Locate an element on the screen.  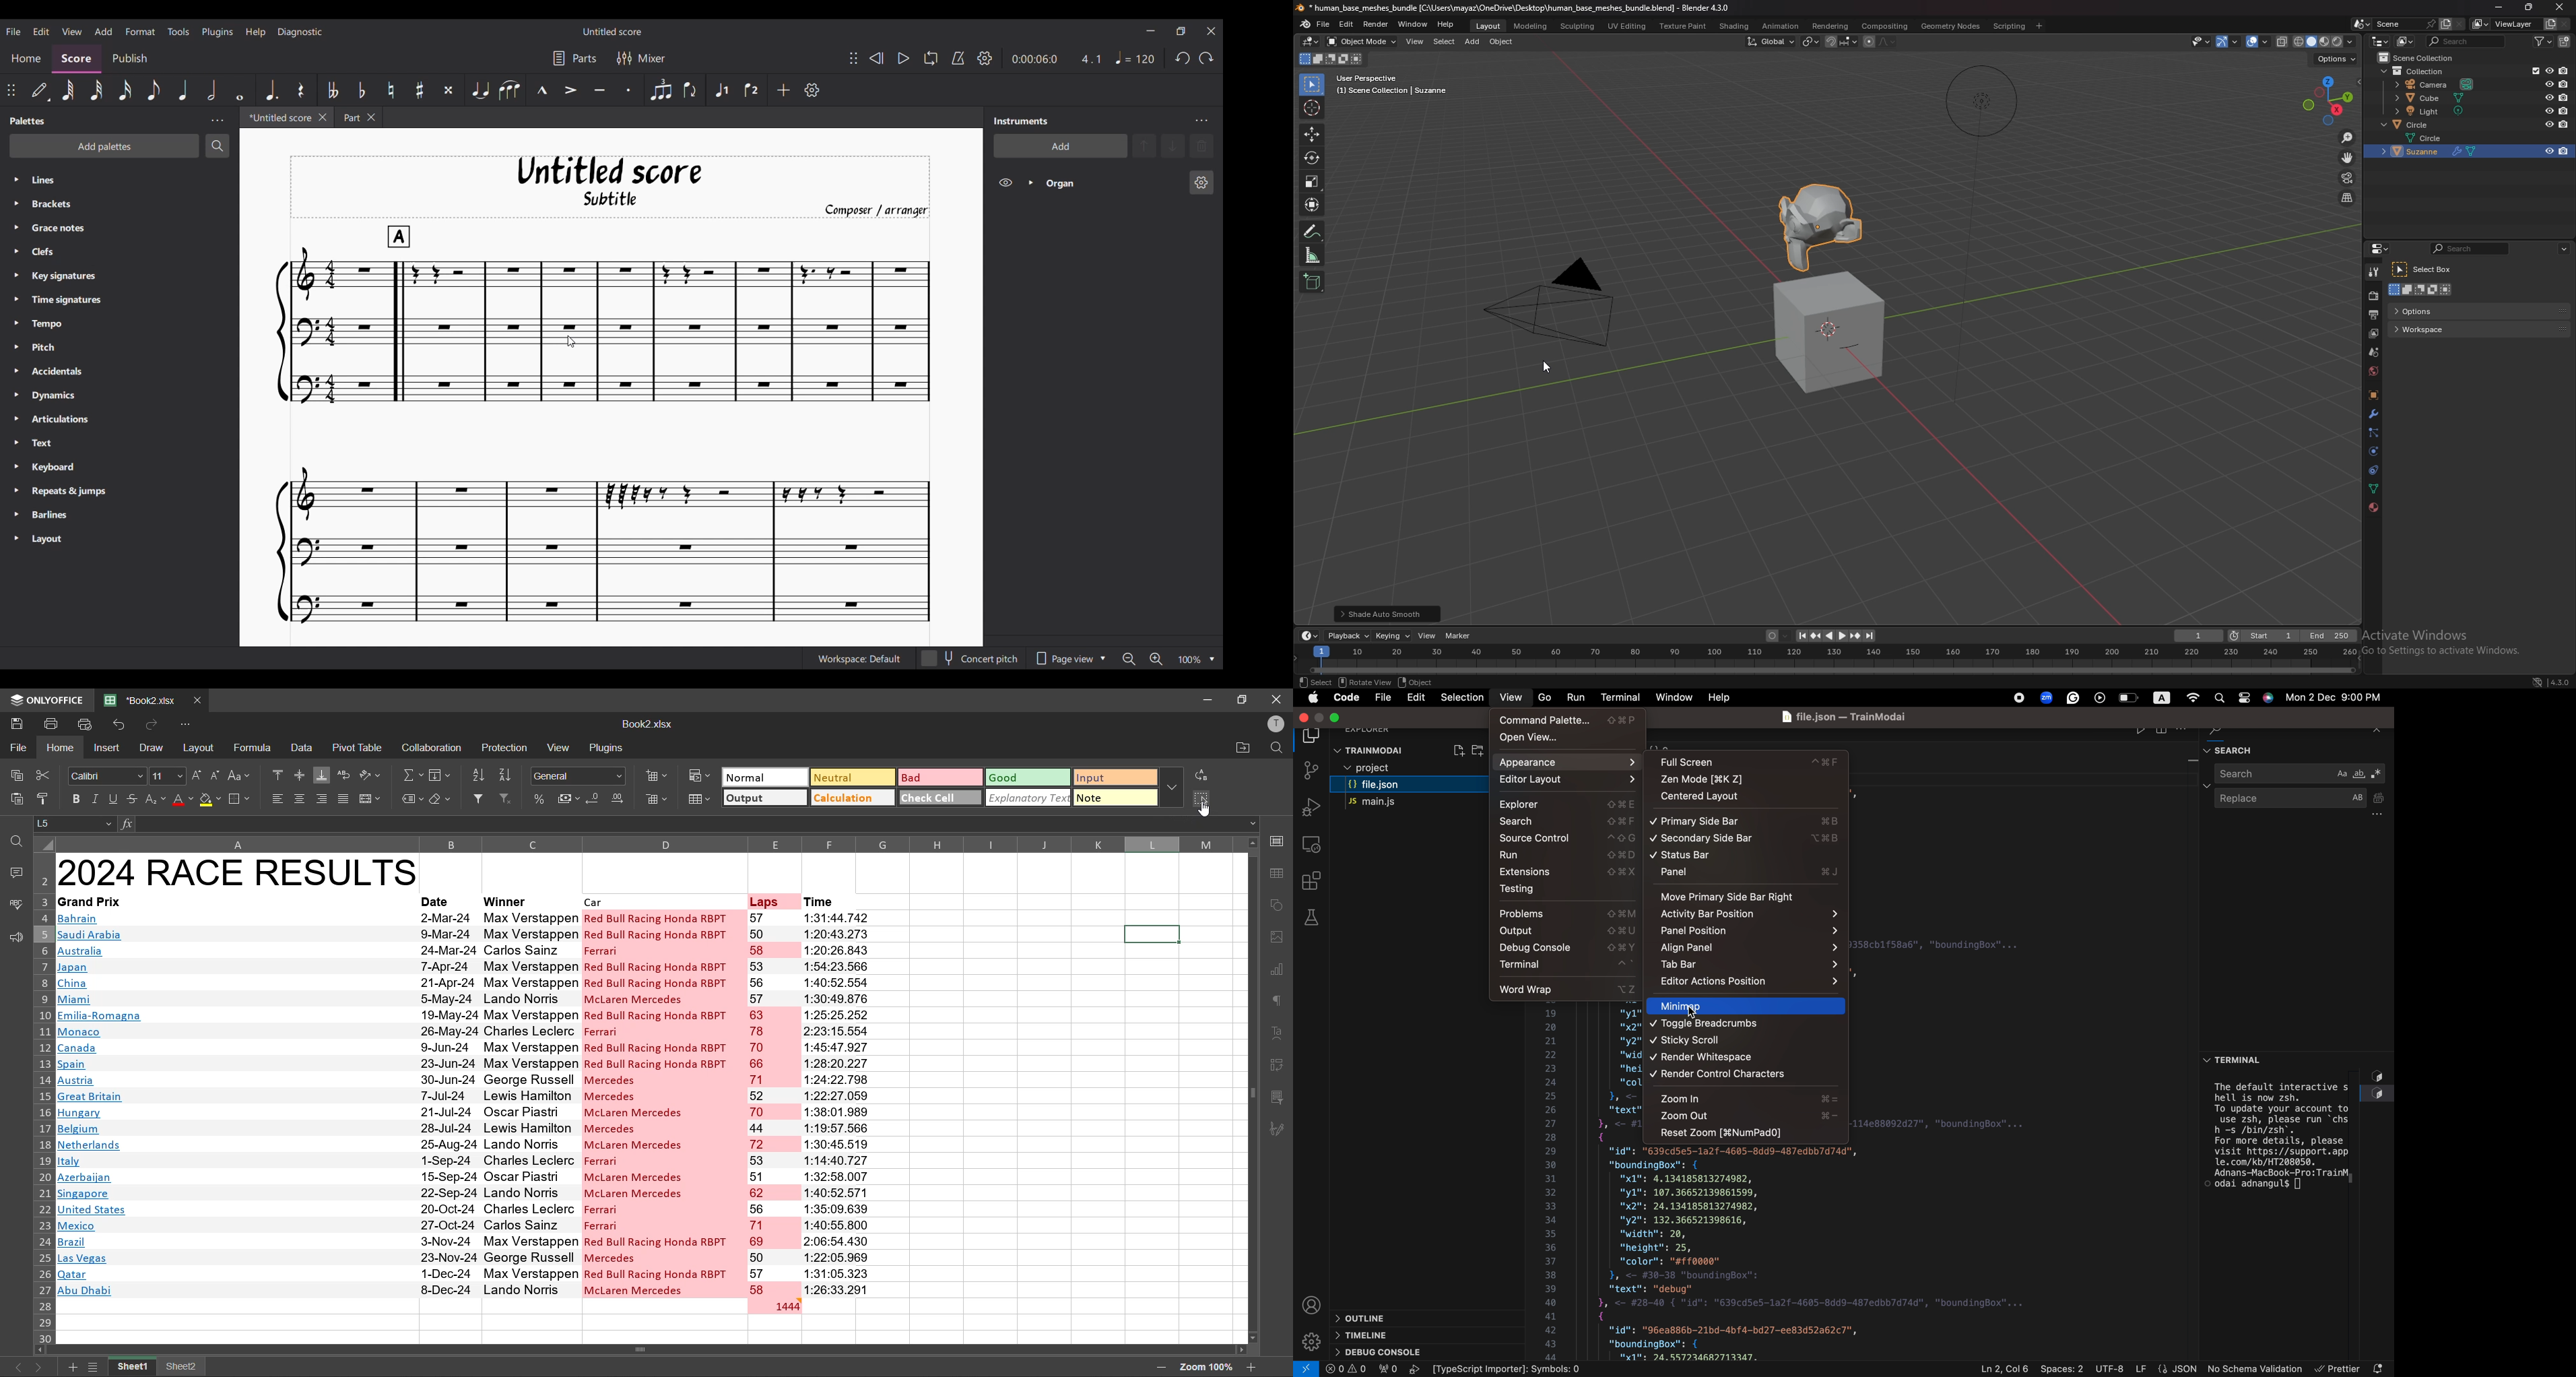
filename is located at coordinates (647, 724).